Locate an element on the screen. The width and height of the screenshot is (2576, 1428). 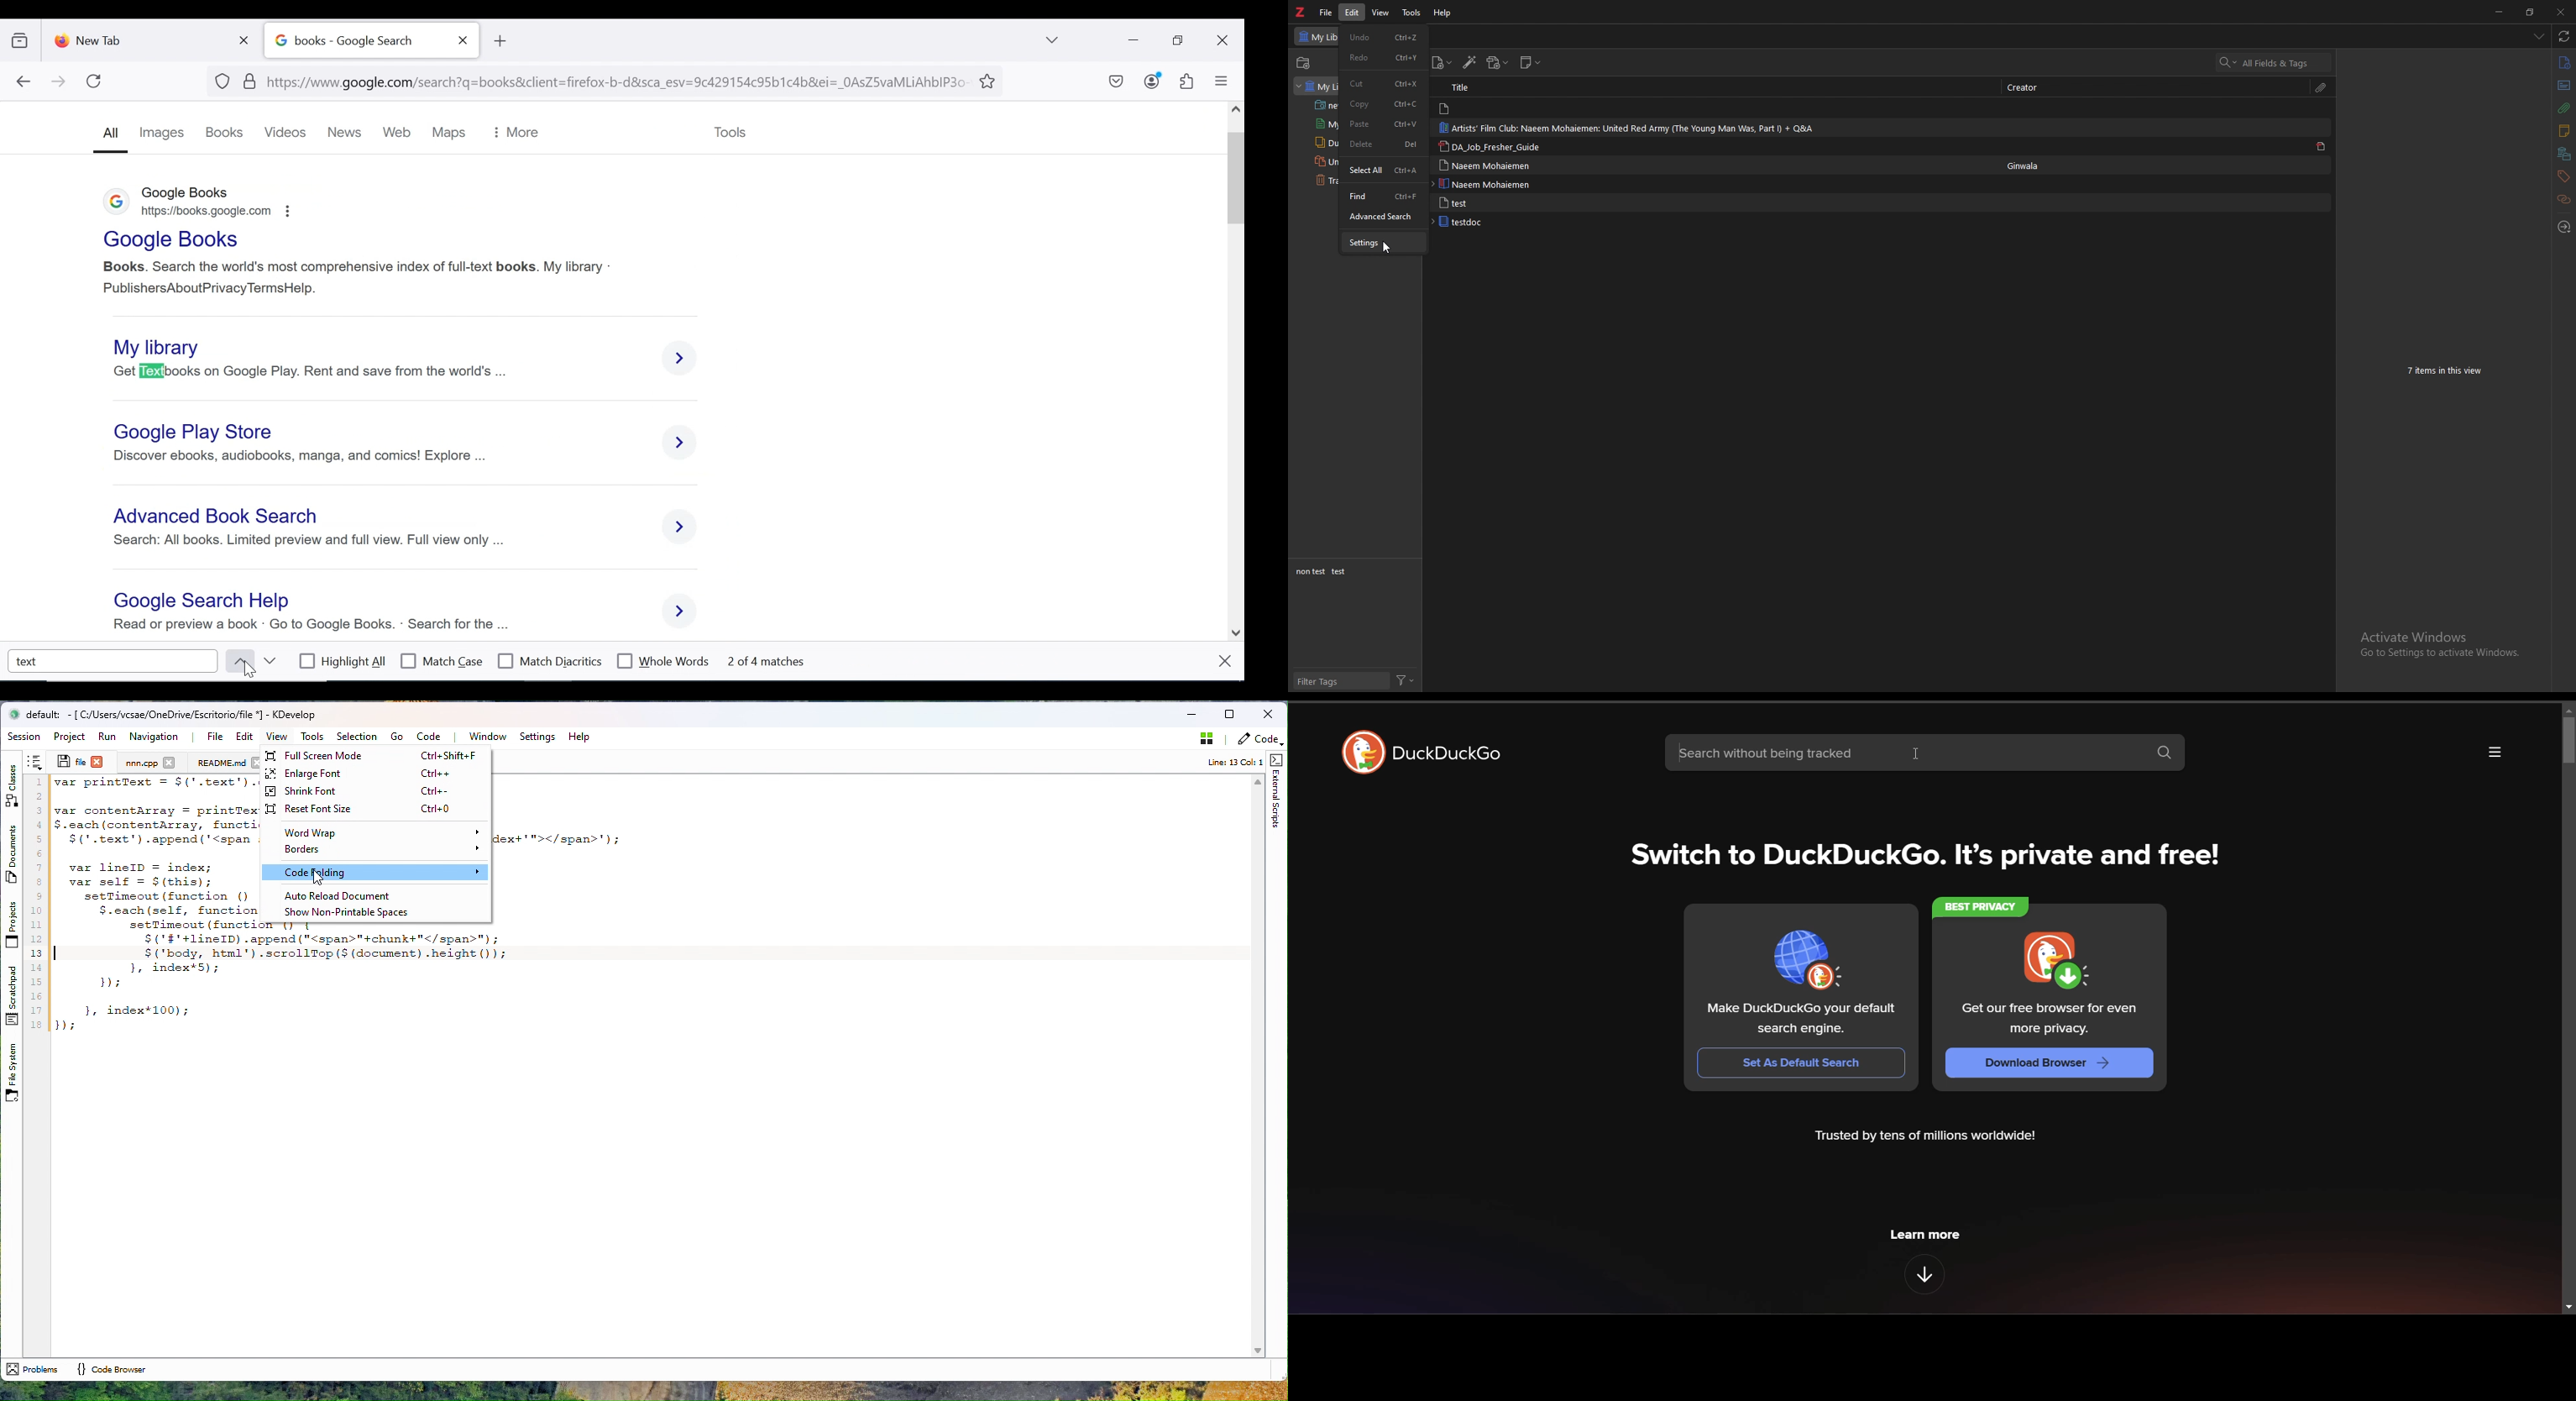
google search help is located at coordinates (198, 601).